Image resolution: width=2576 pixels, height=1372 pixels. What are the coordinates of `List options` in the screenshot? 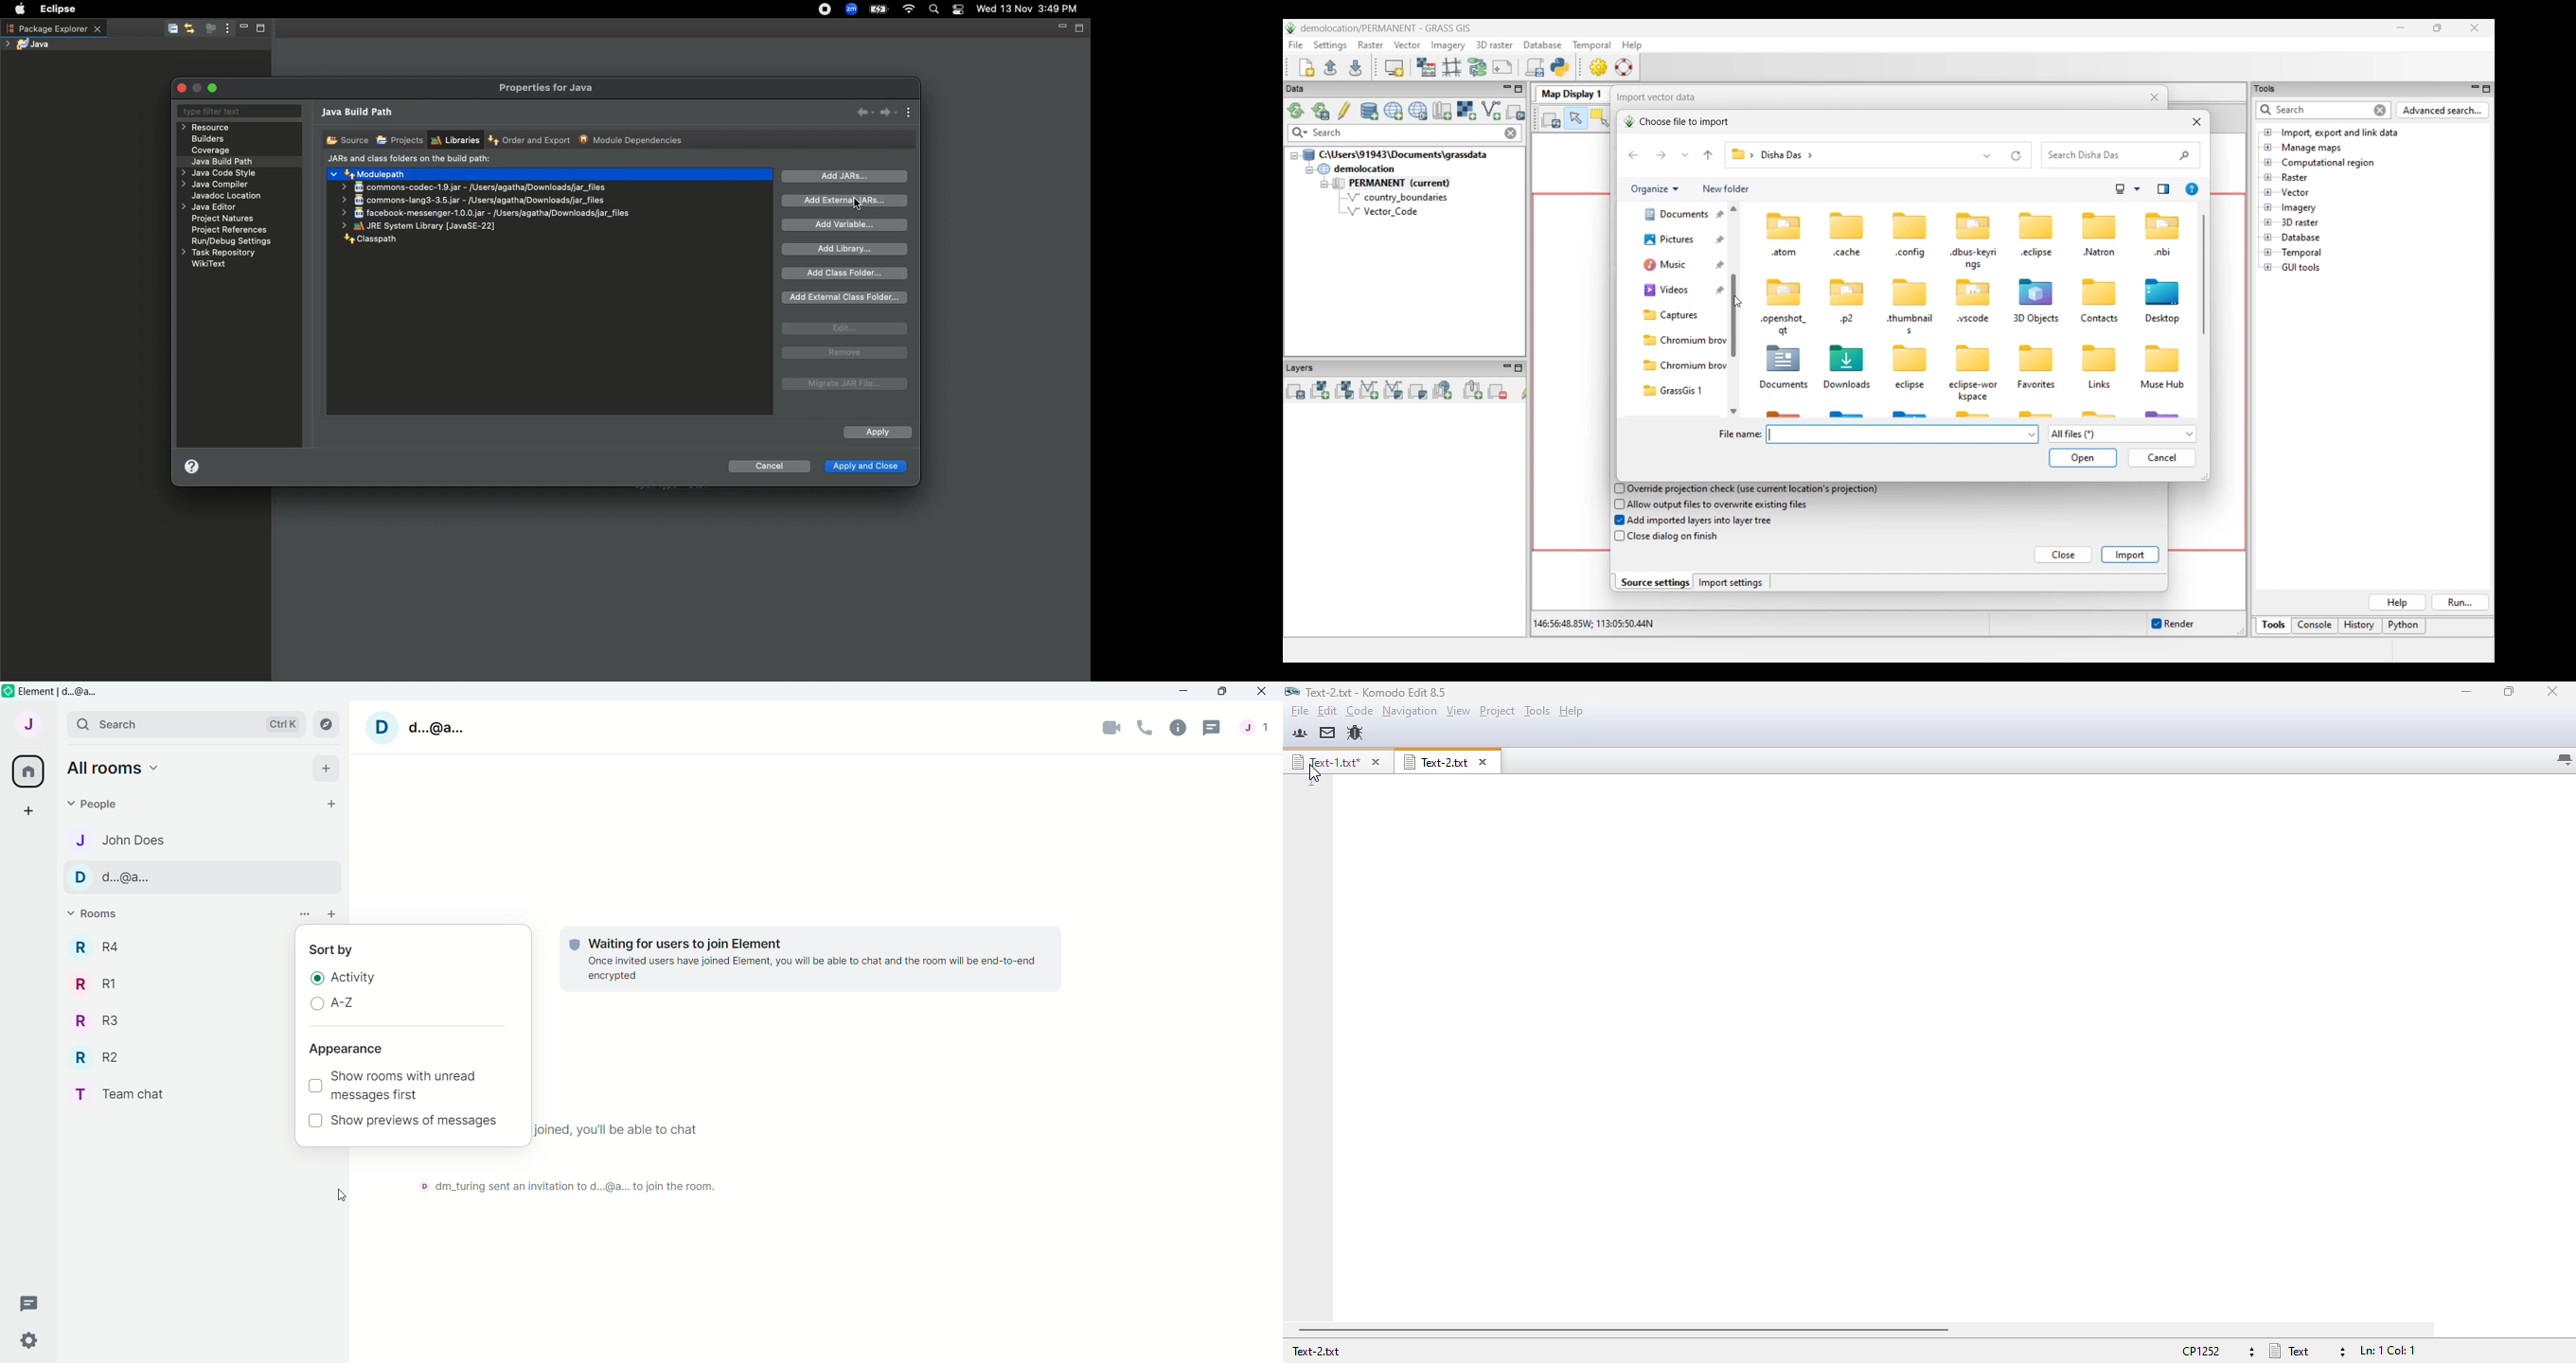 It's located at (305, 914).